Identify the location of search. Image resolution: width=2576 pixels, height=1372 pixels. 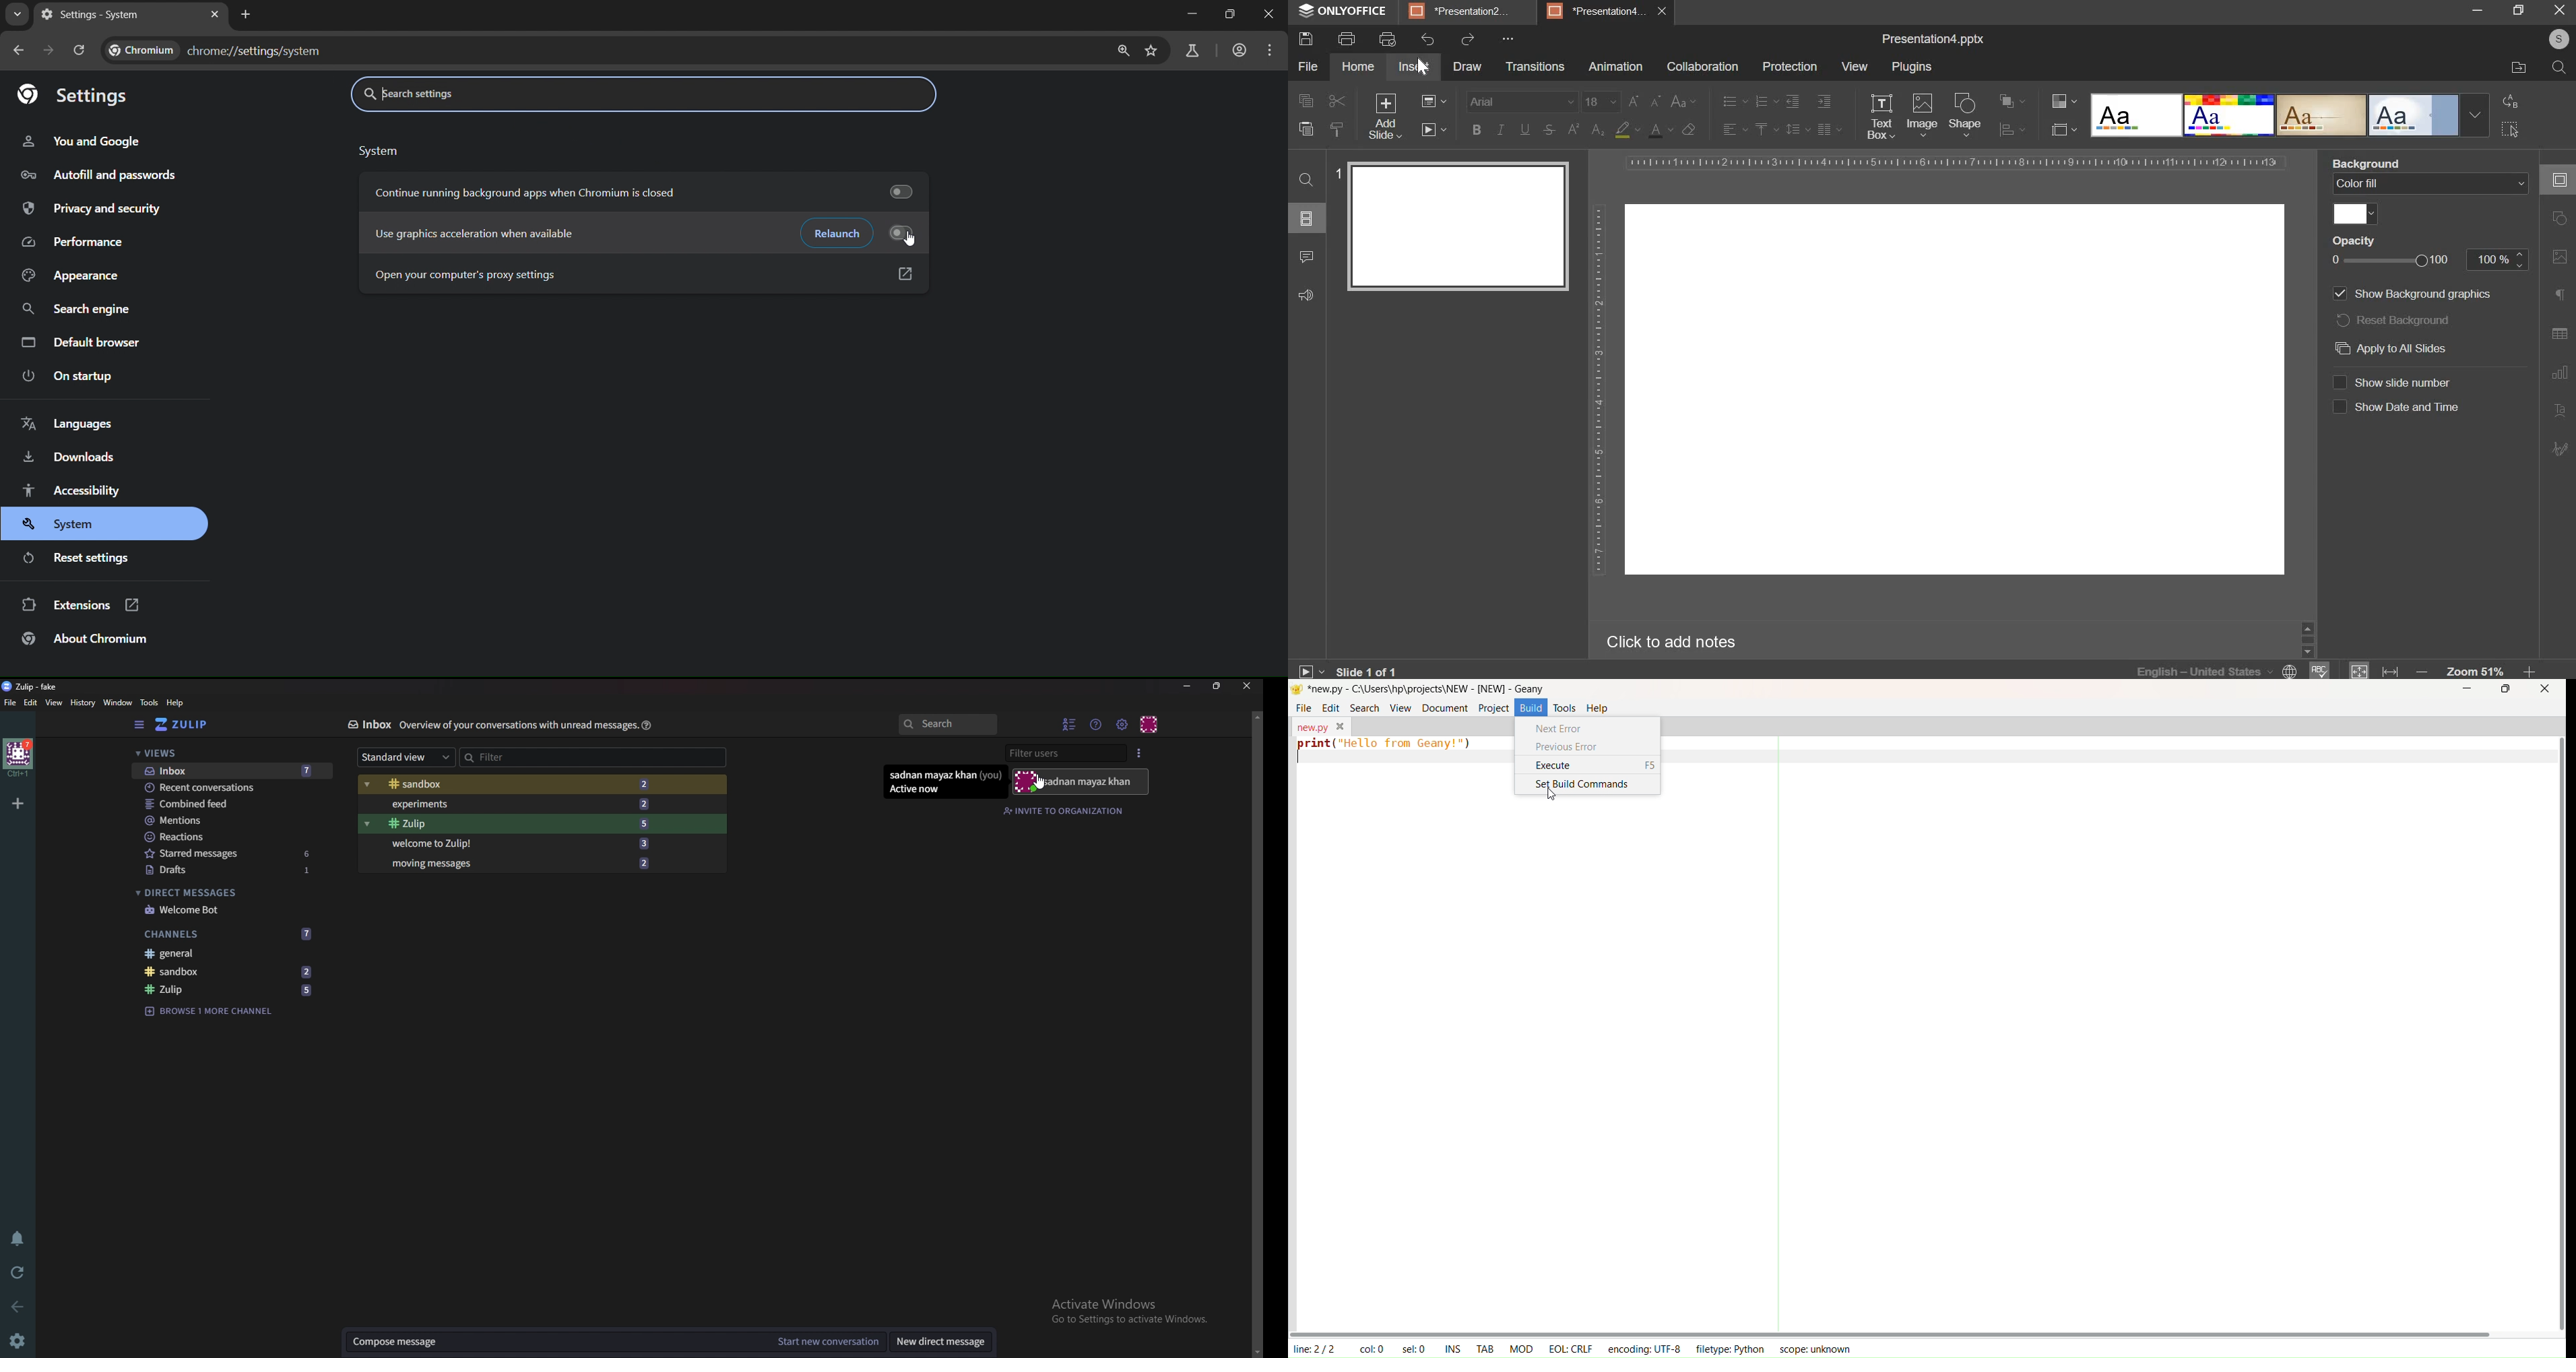
(949, 724).